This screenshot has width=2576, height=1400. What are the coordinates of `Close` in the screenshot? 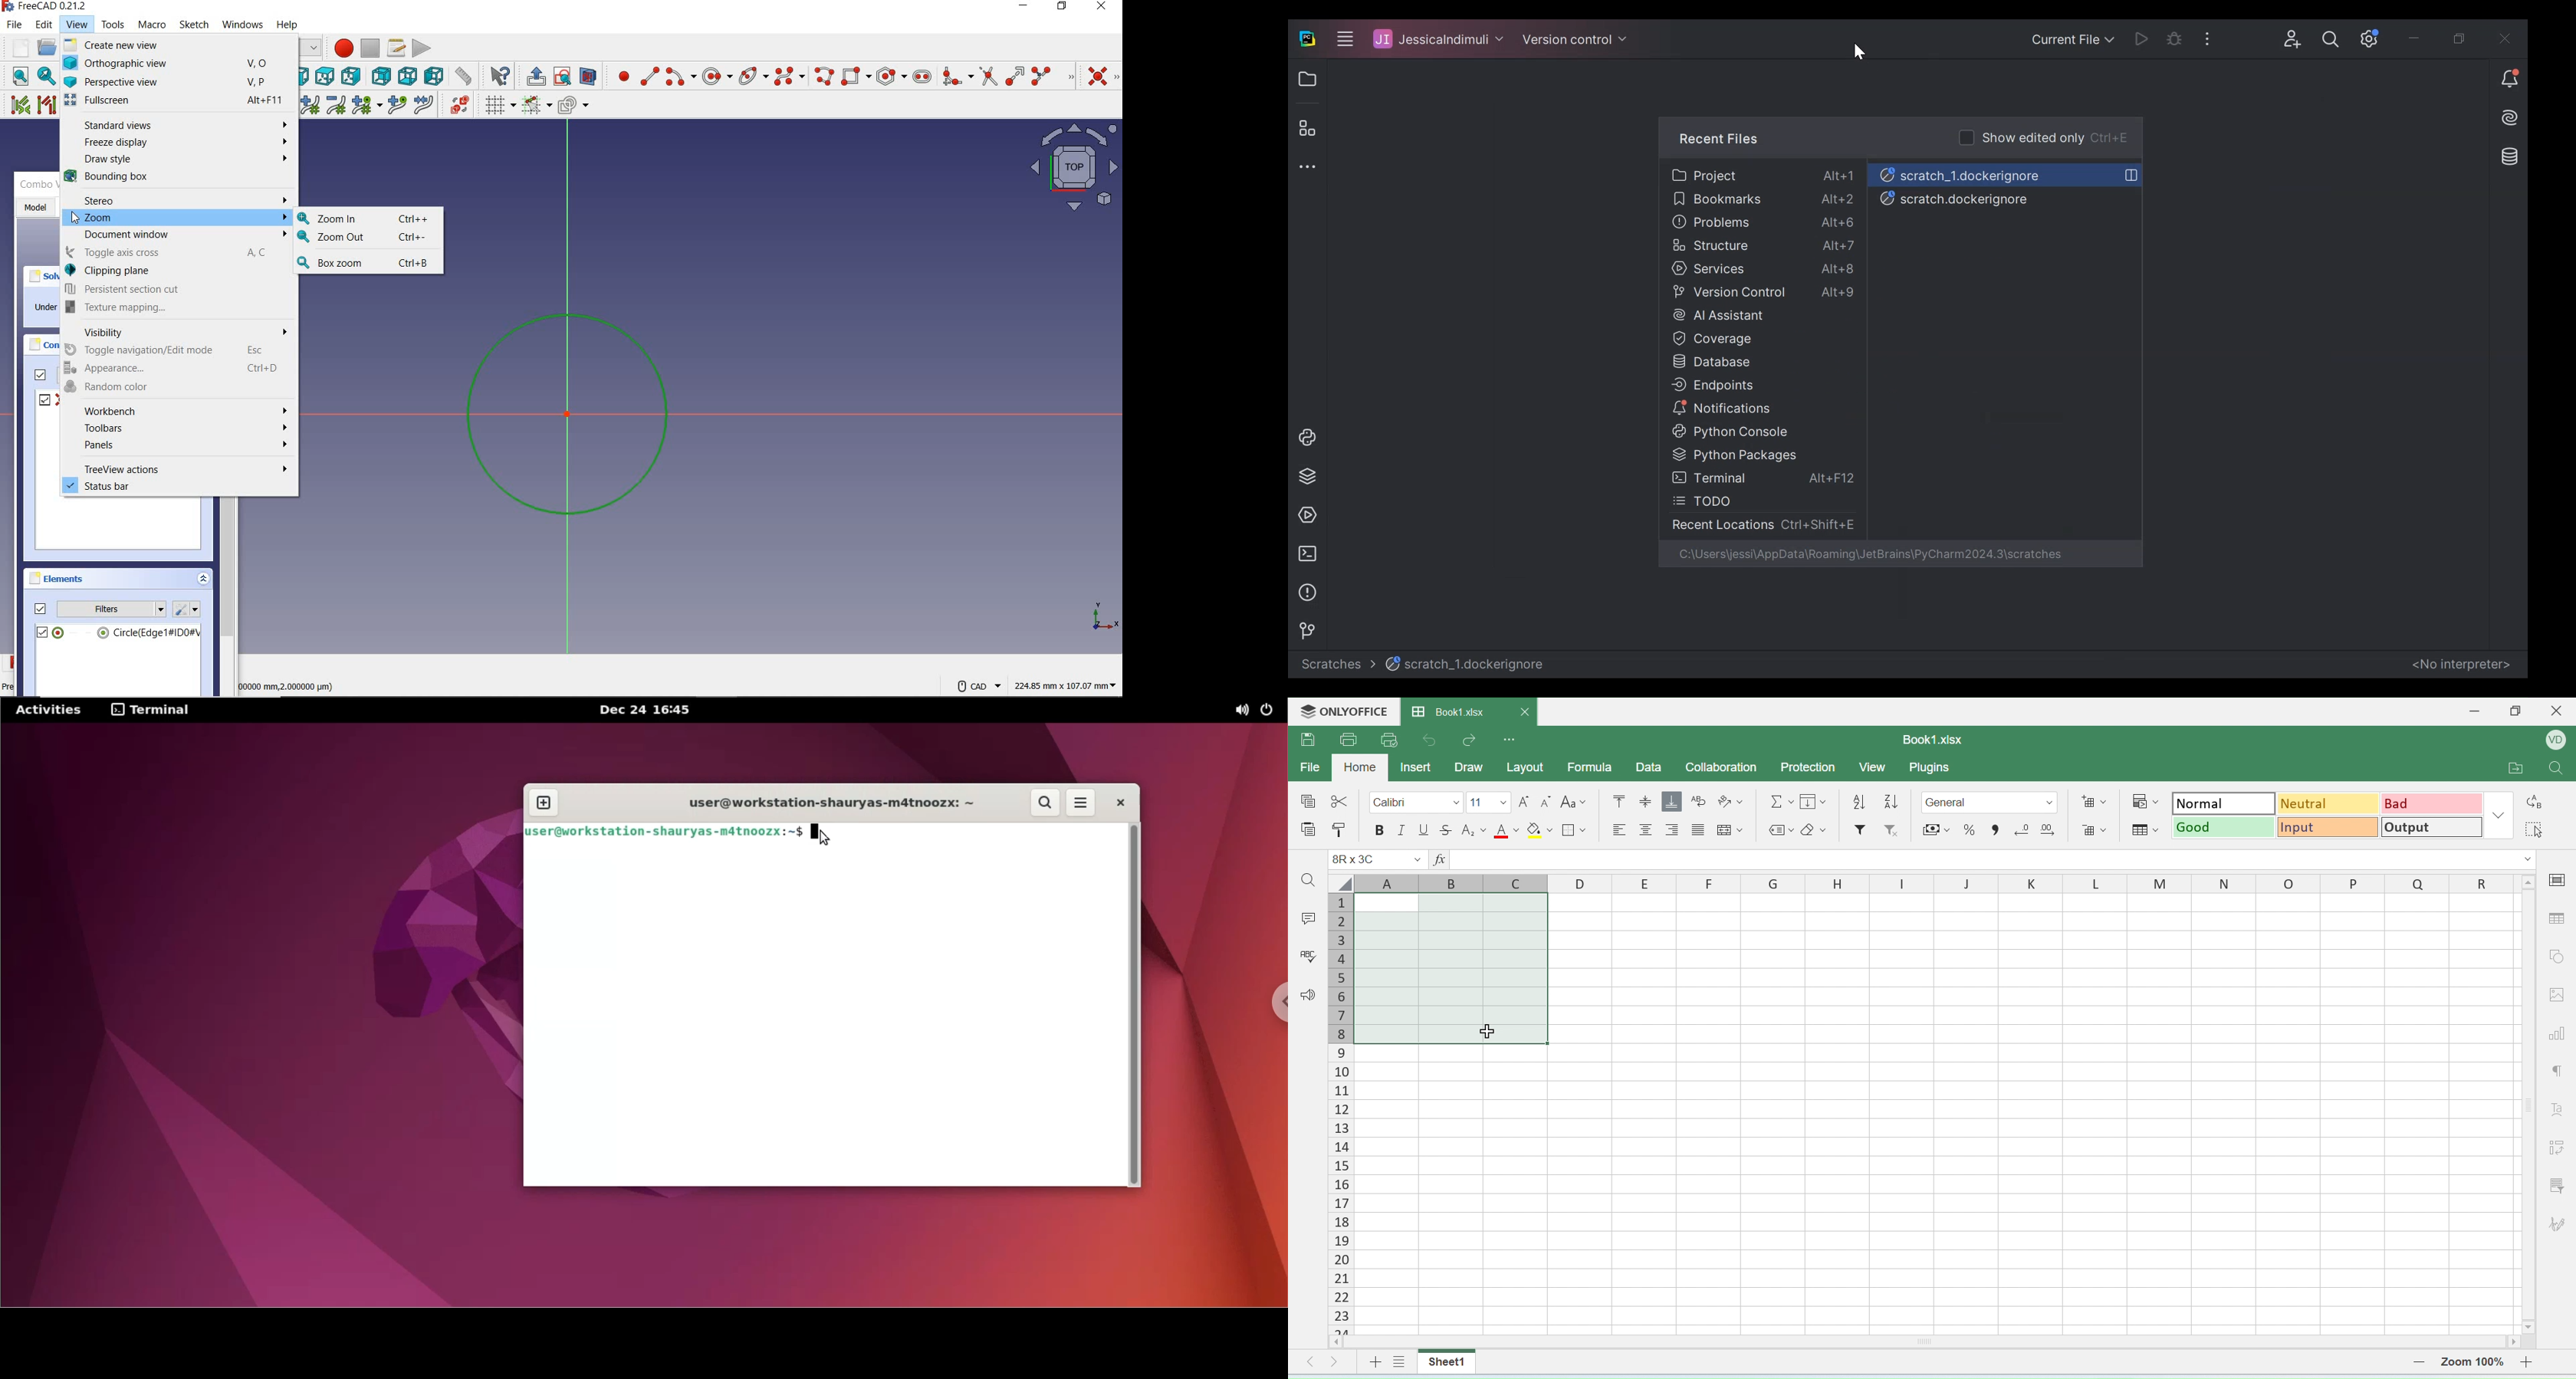 It's located at (2506, 38).